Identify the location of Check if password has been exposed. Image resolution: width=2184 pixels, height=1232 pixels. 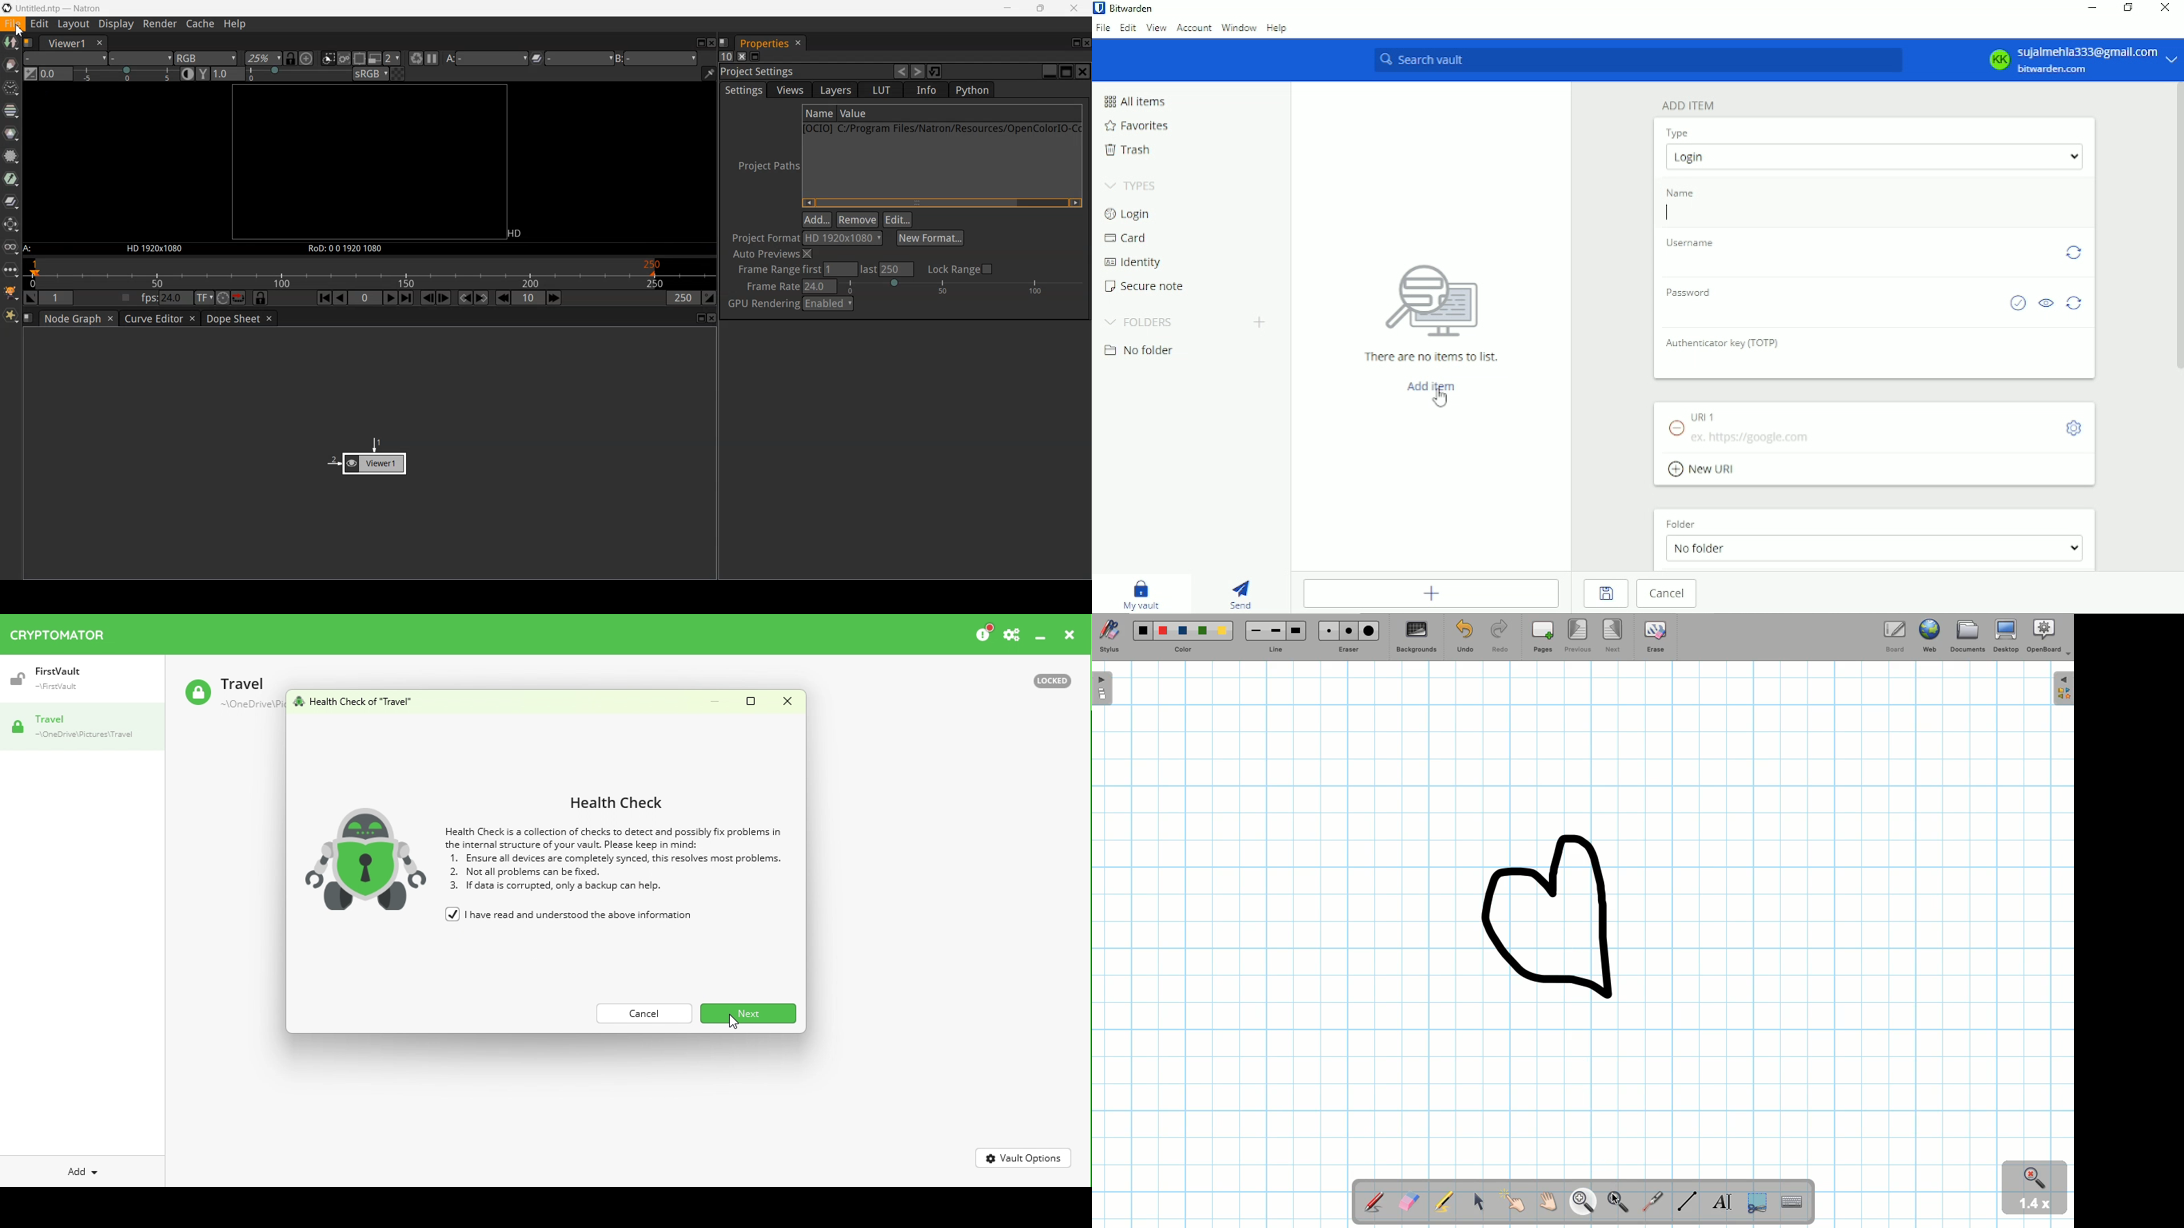
(2017, 302).